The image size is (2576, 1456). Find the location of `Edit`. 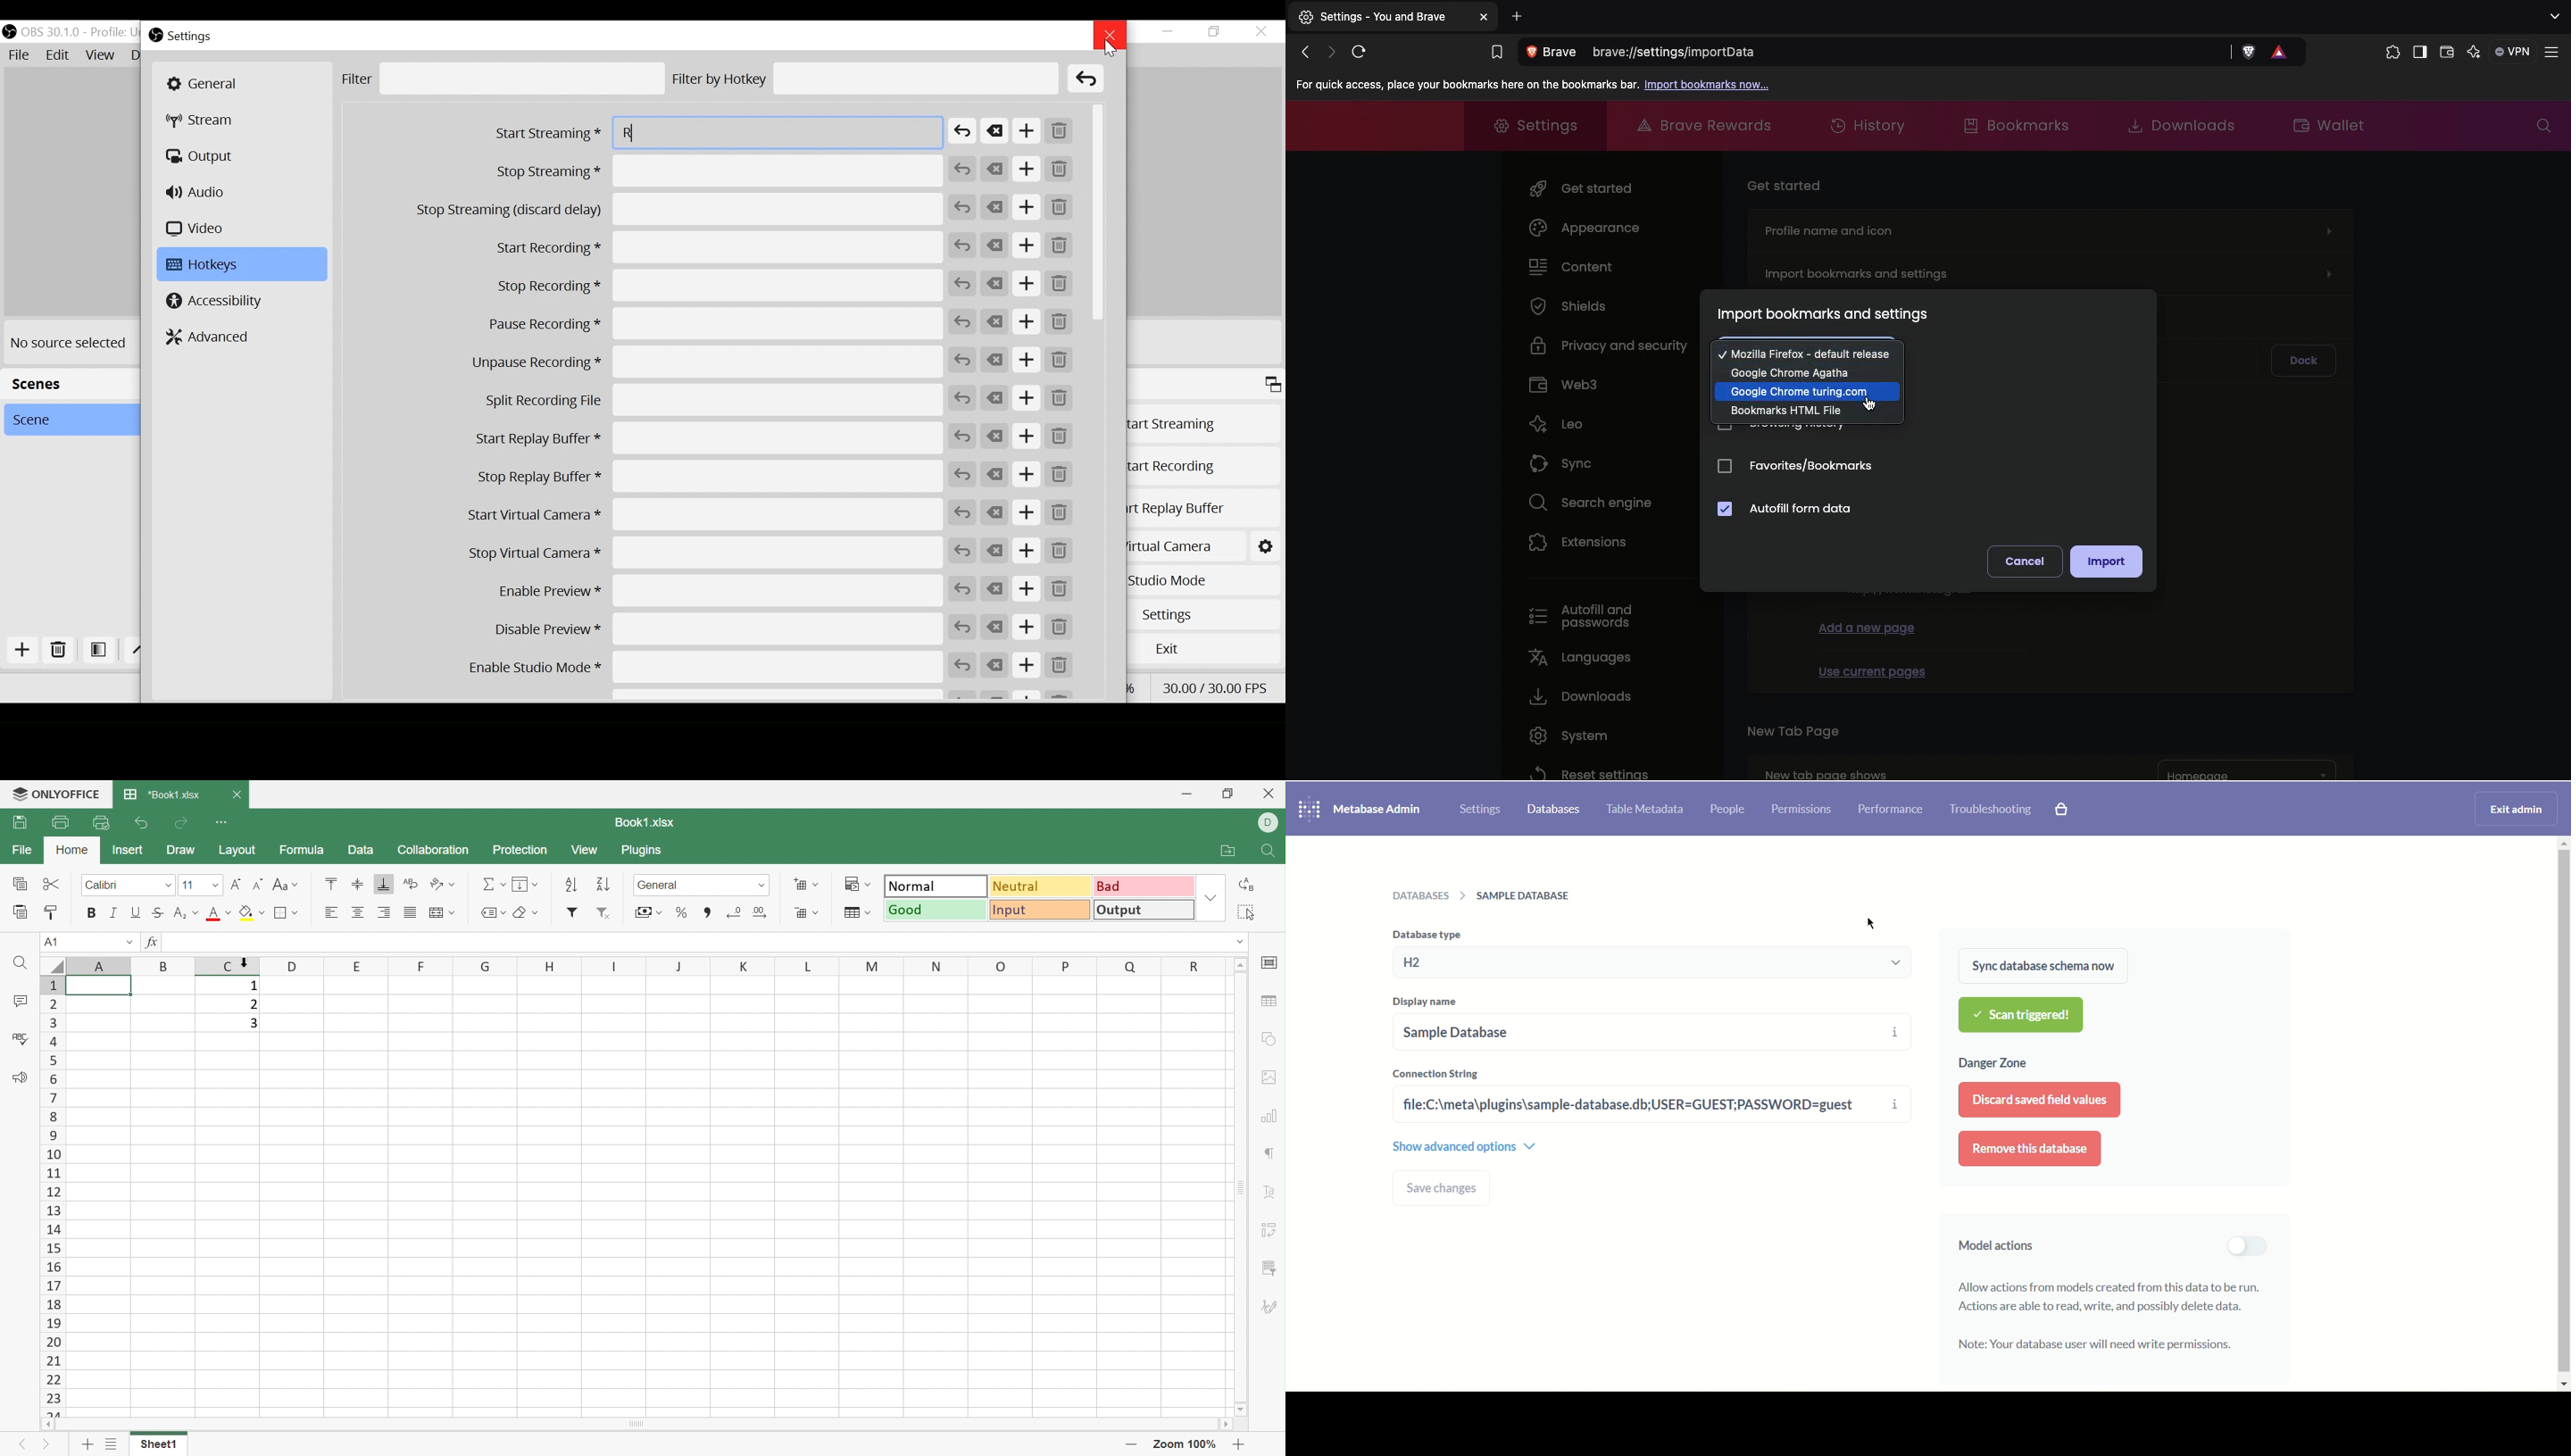

Edit is located at coordinates (58, 56).